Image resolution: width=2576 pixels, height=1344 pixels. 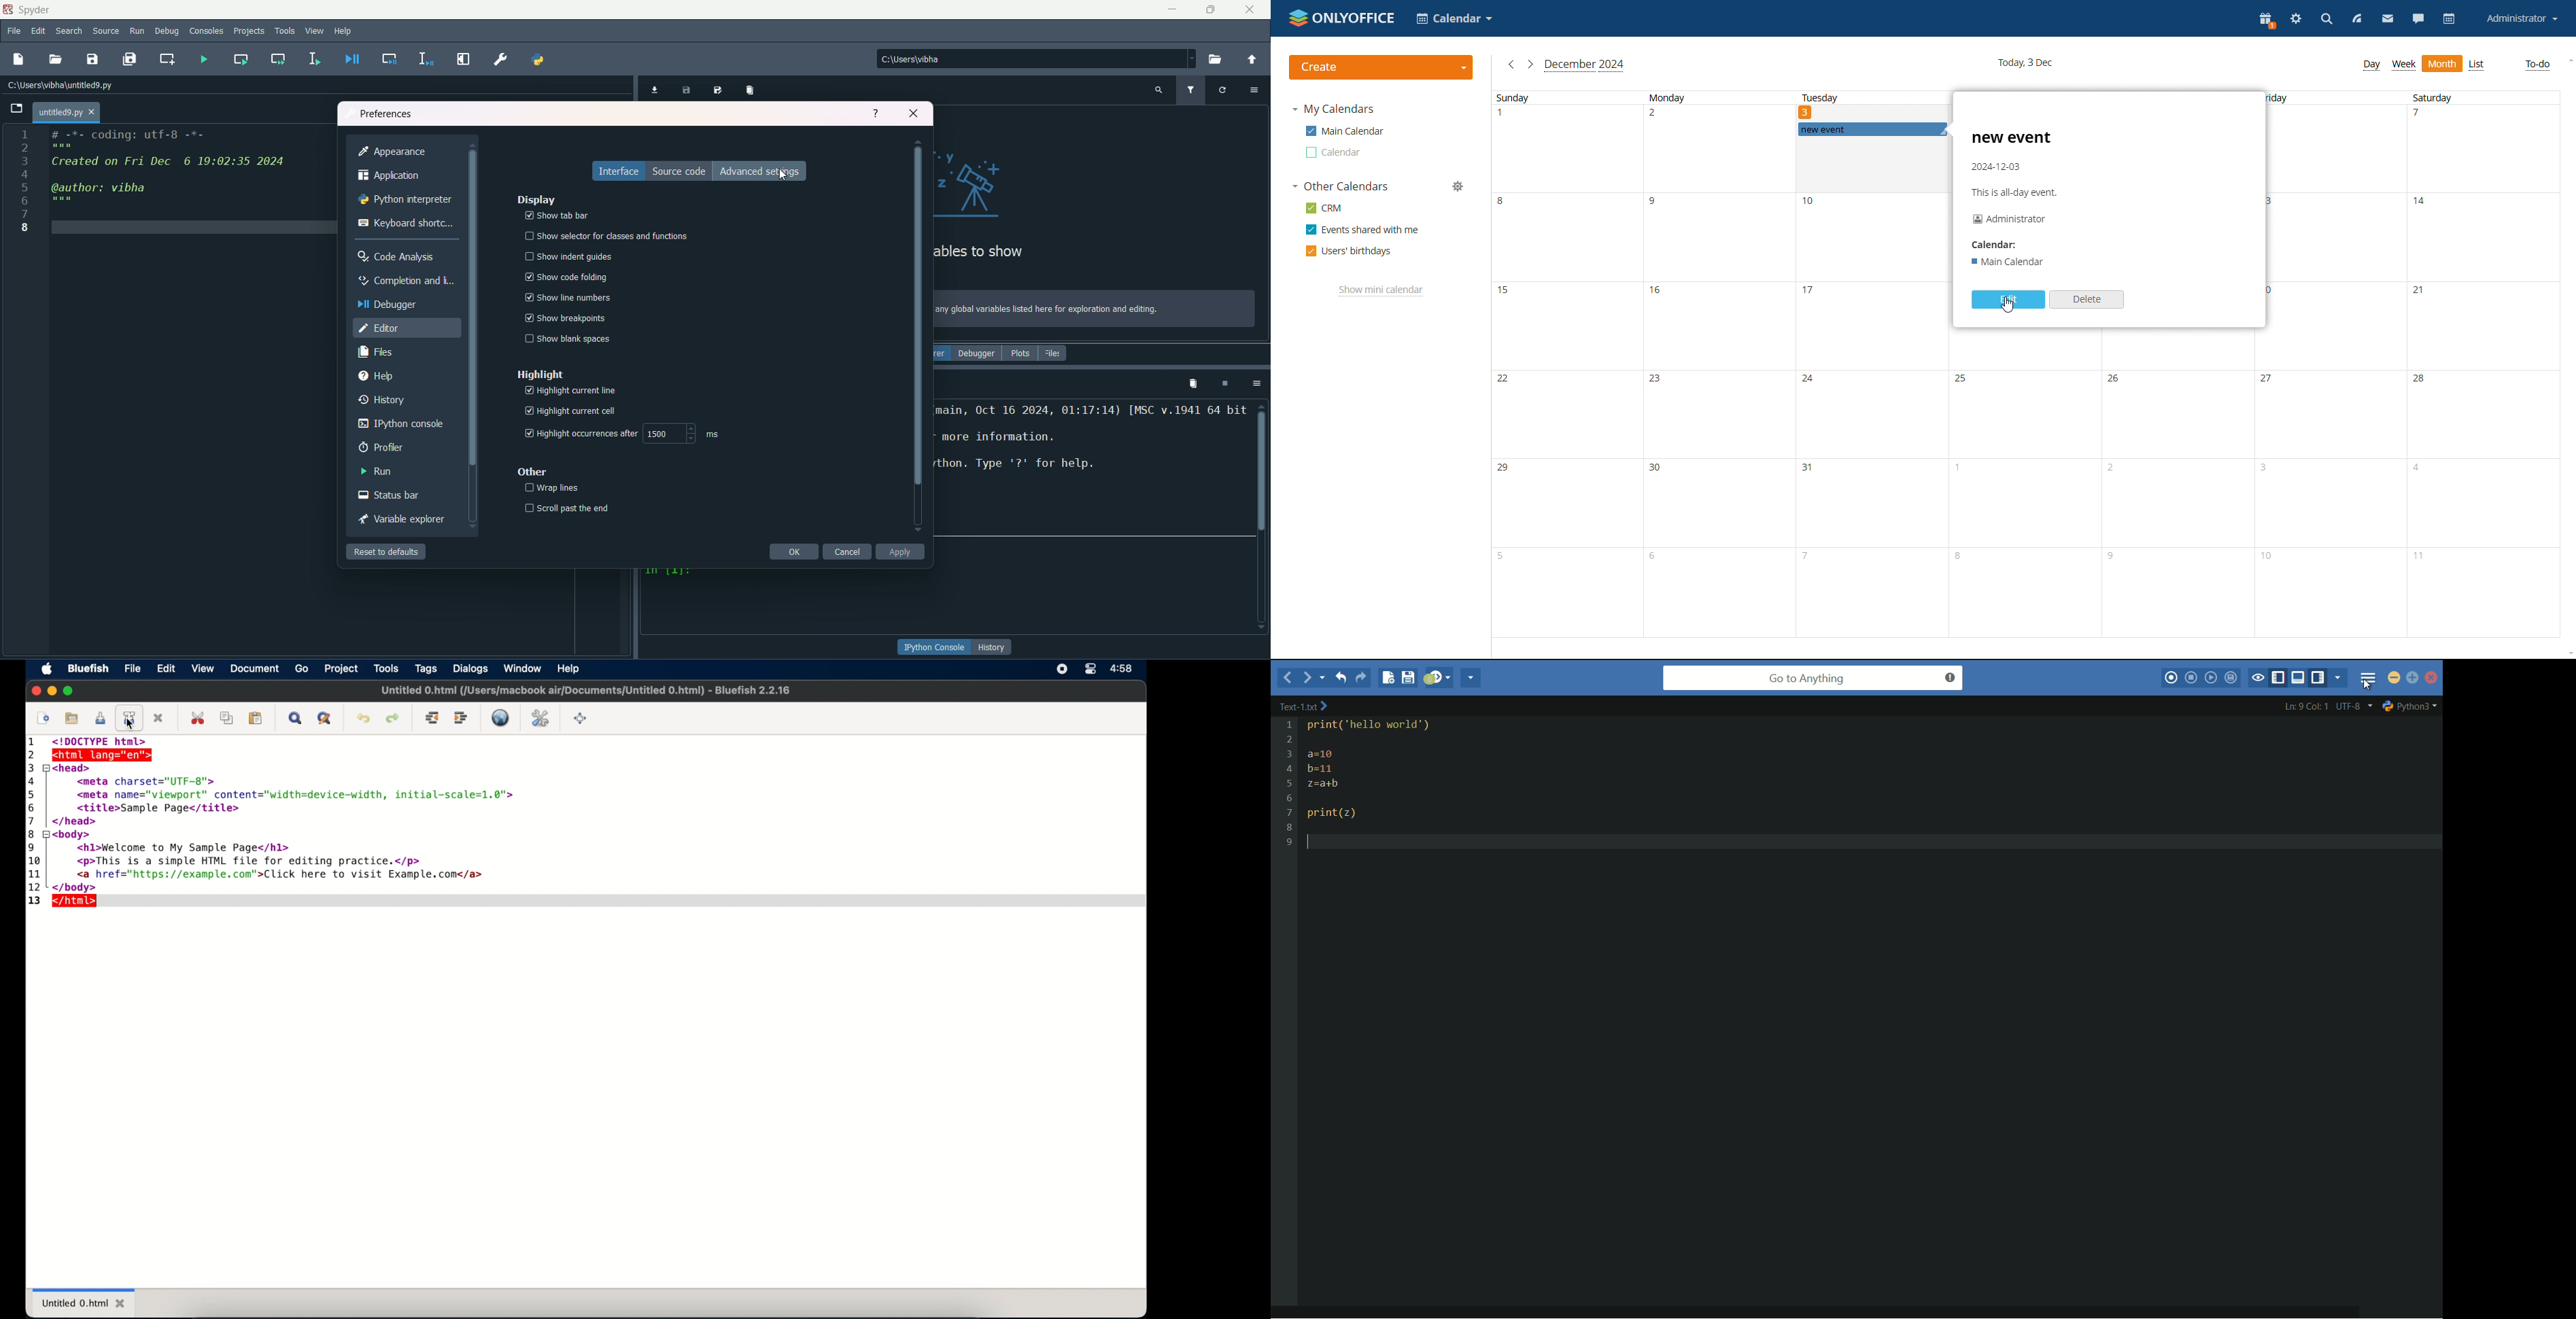 What do you see at coordinates (277, 875) in the screenshot?
I see `<a href="https://example.com”>Click here to visit Example.com</a>` at bounding box center [277, 875].